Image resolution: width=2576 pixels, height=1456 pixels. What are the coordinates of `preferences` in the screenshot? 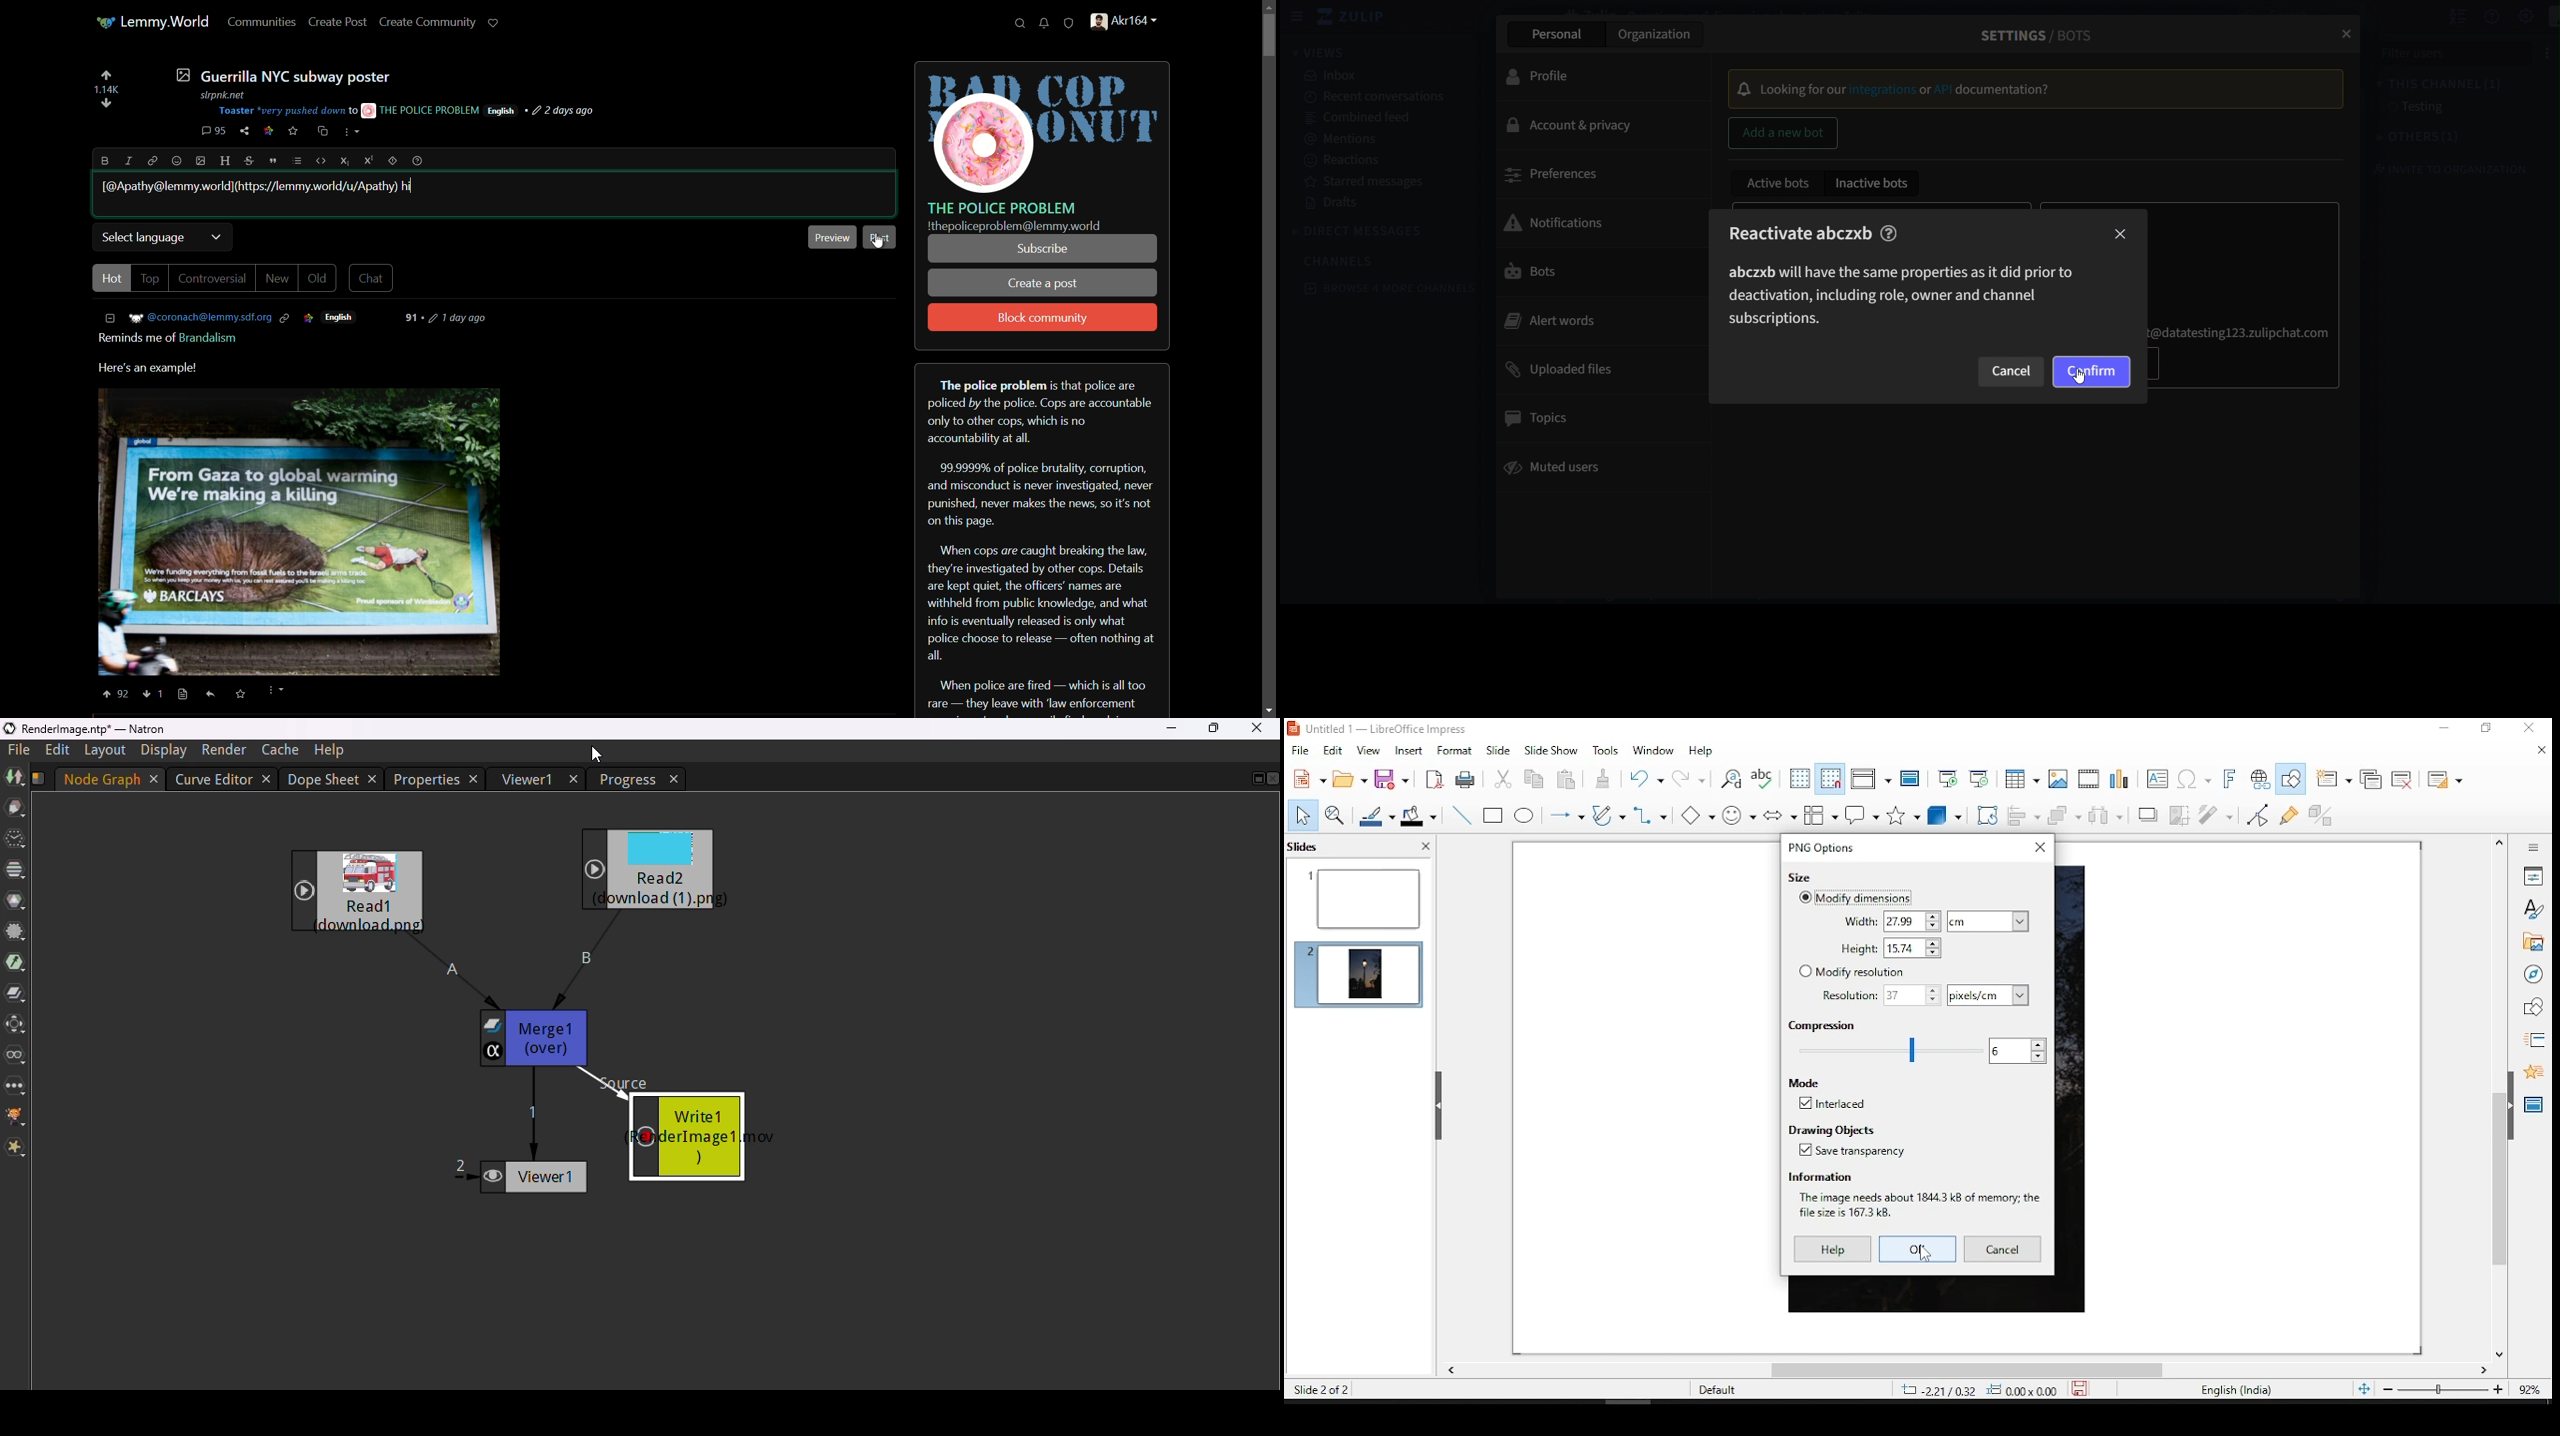 It's located at (1555, 176).